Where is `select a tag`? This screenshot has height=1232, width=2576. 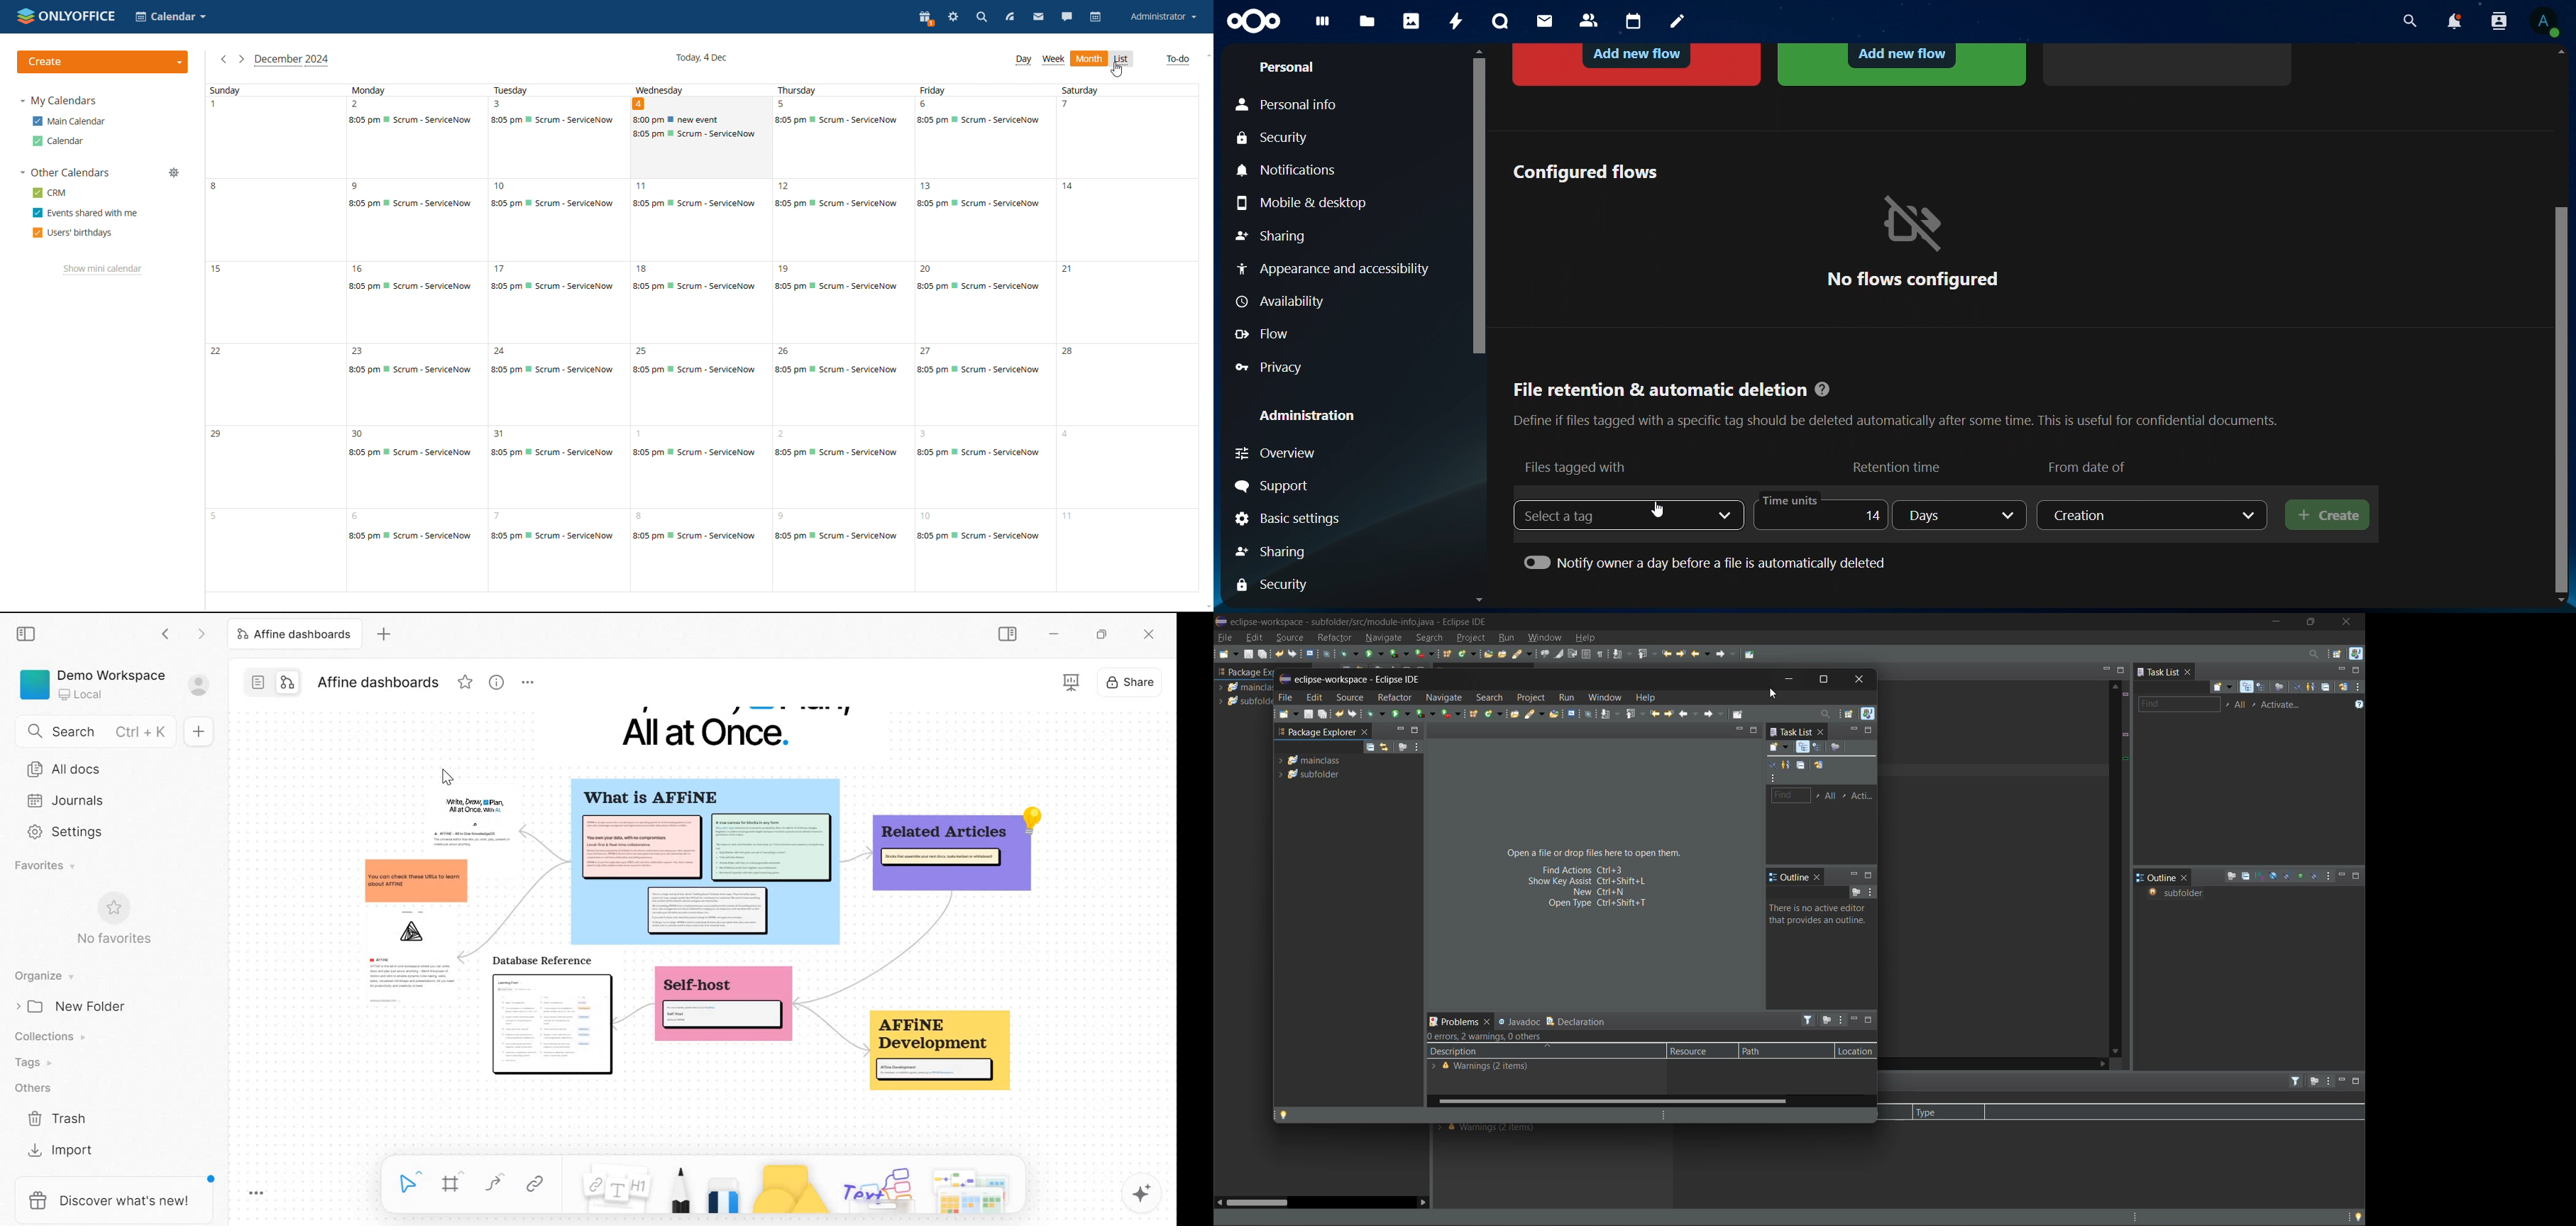
select a tag is located at coordinates (1573, 515).